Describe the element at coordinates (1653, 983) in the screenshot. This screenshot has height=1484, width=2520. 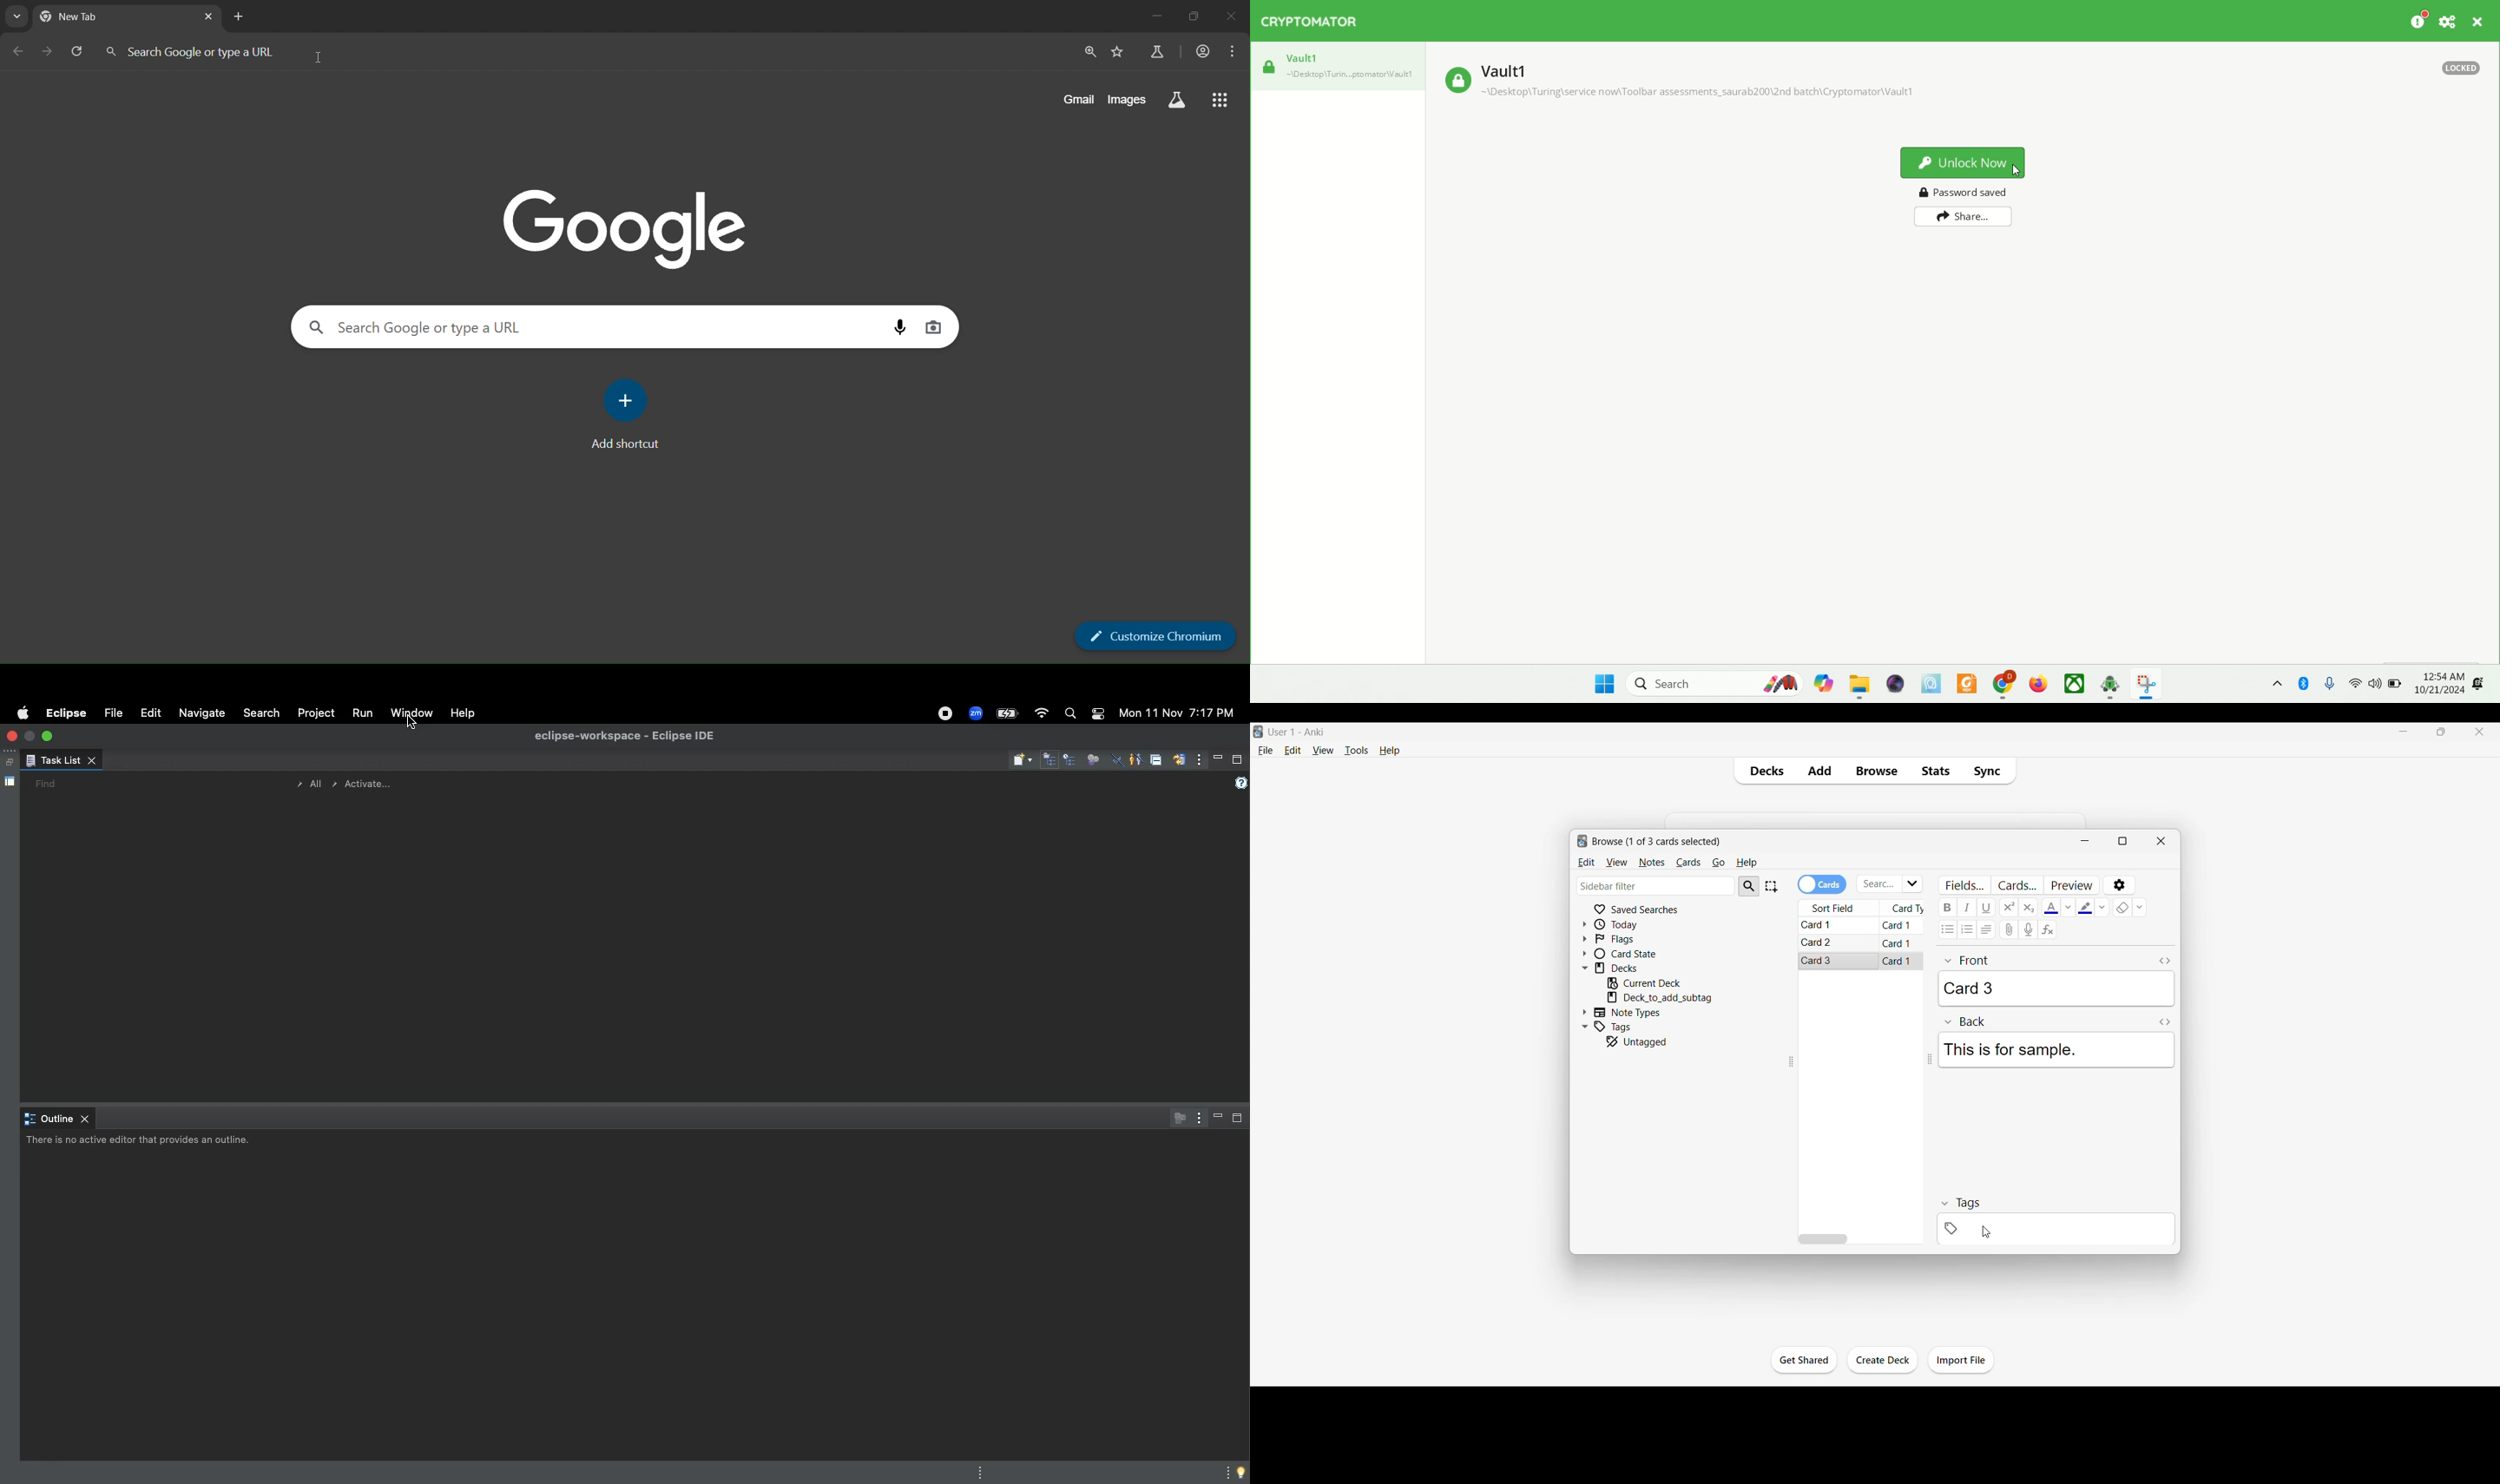
I see `Click to go to current deck` at that location.